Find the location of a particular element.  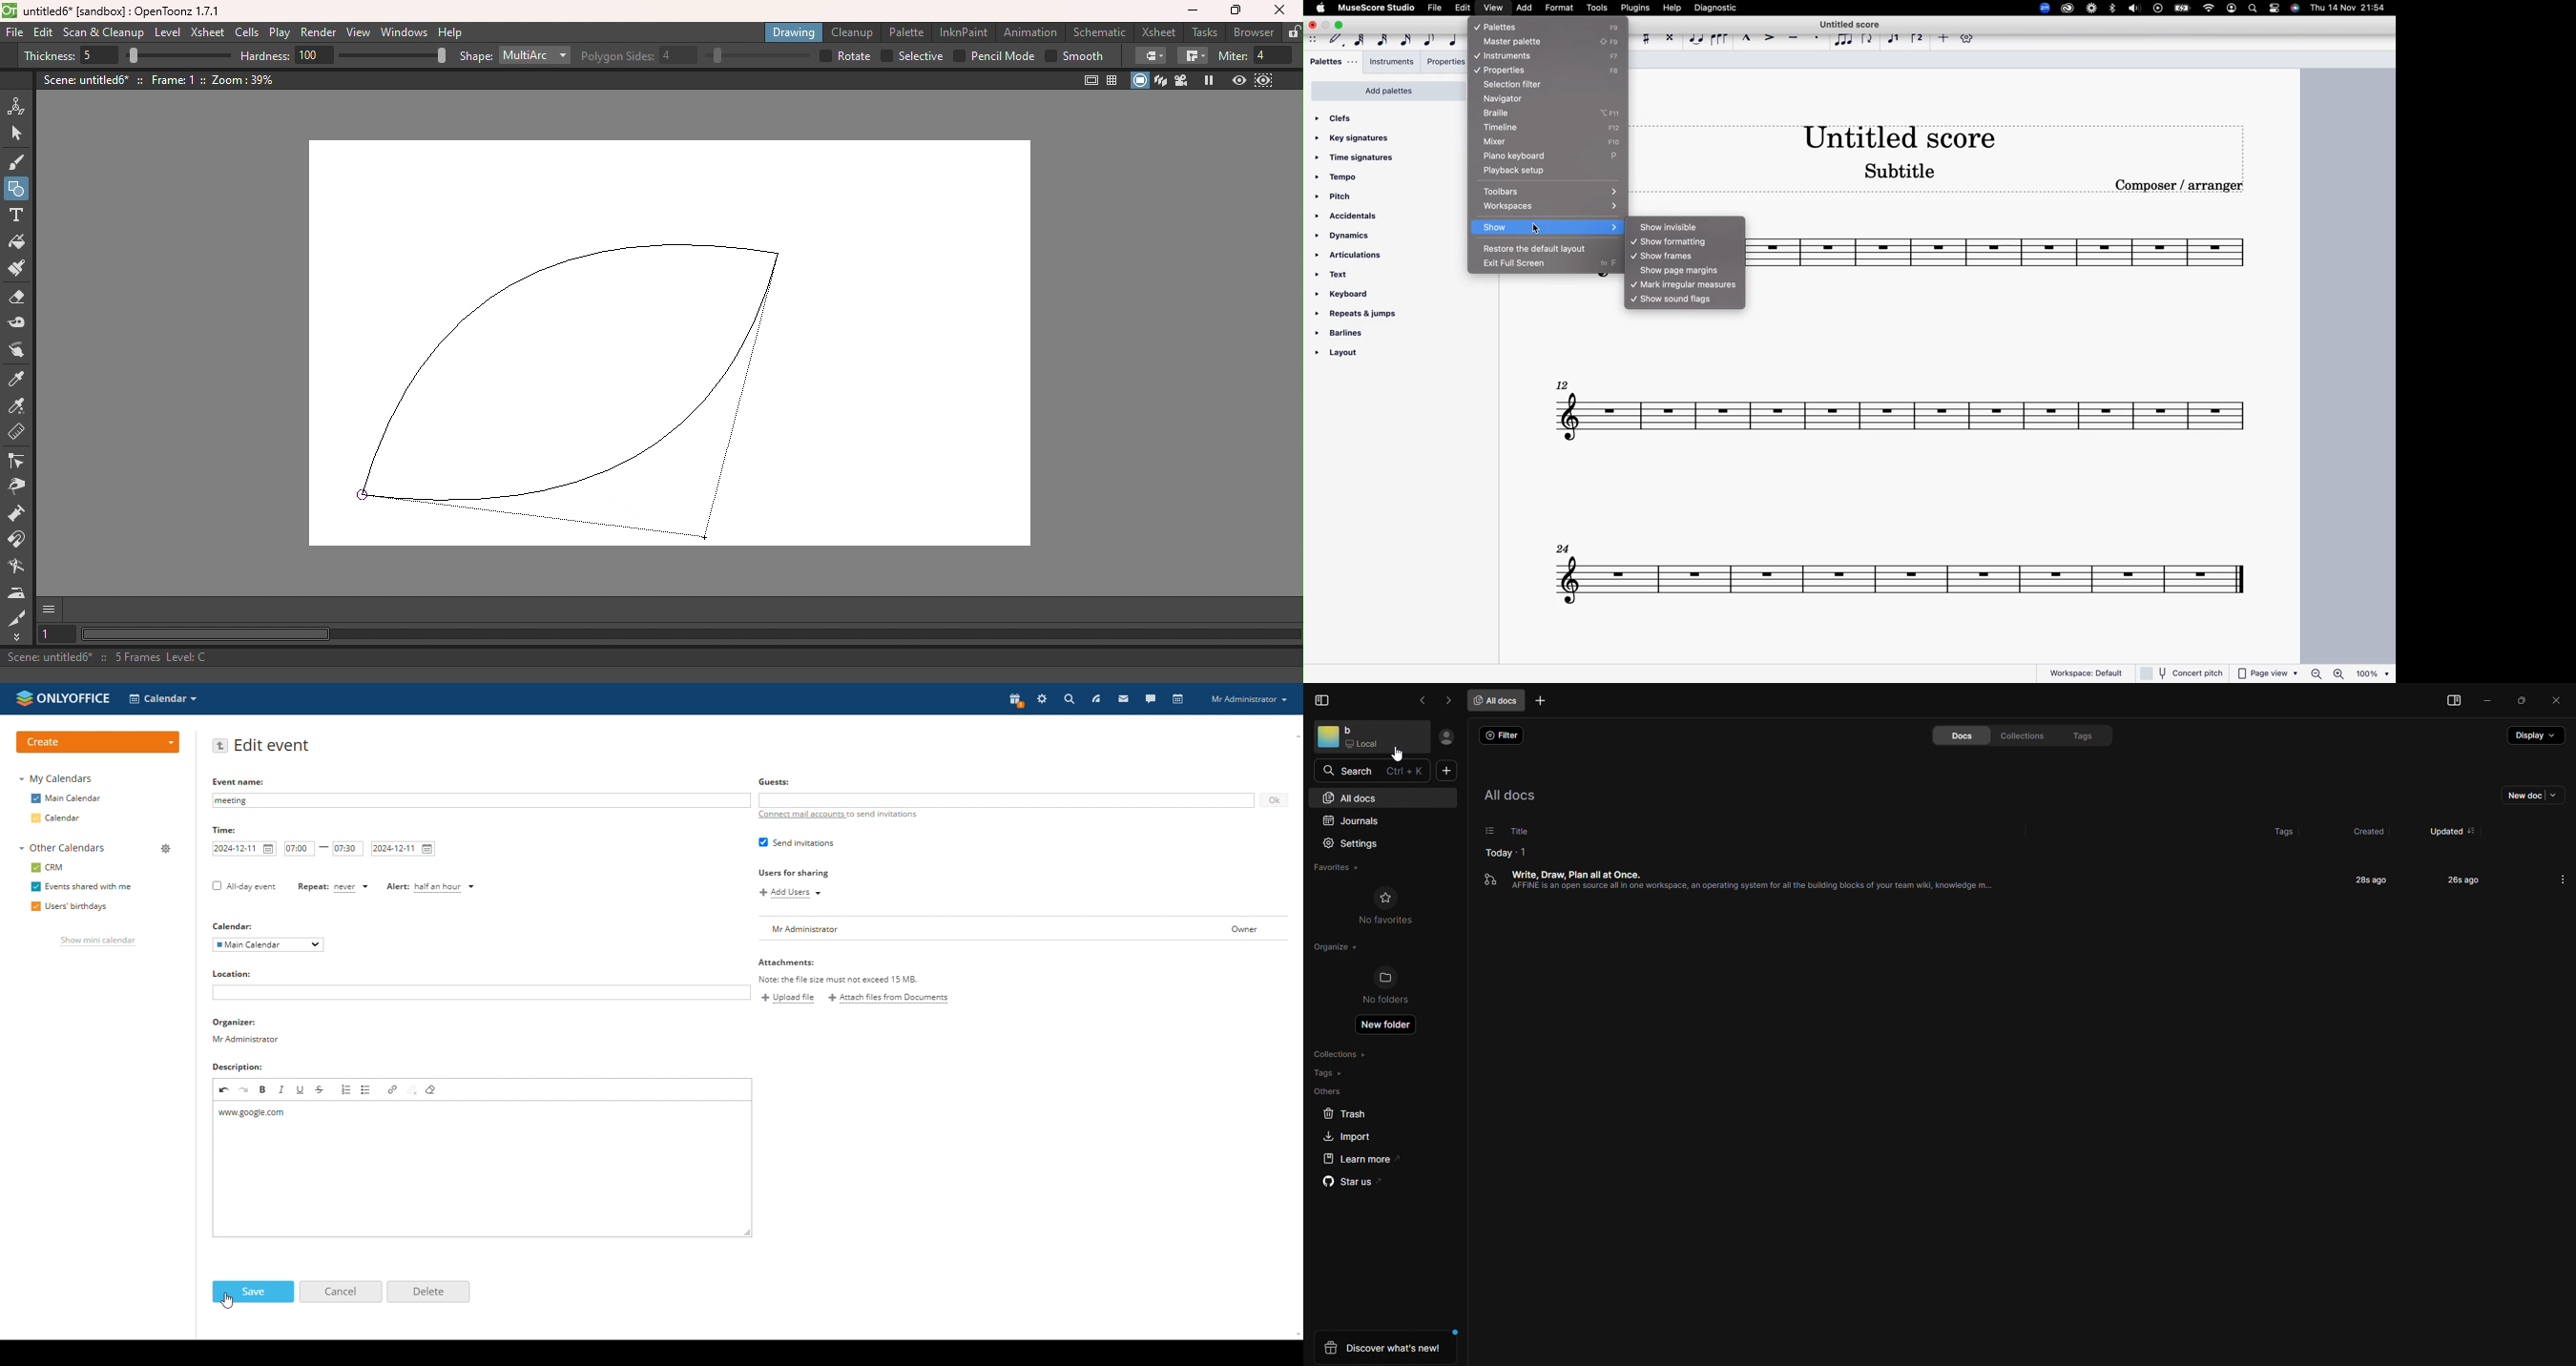

accent is located at coordinates (1769, 39).